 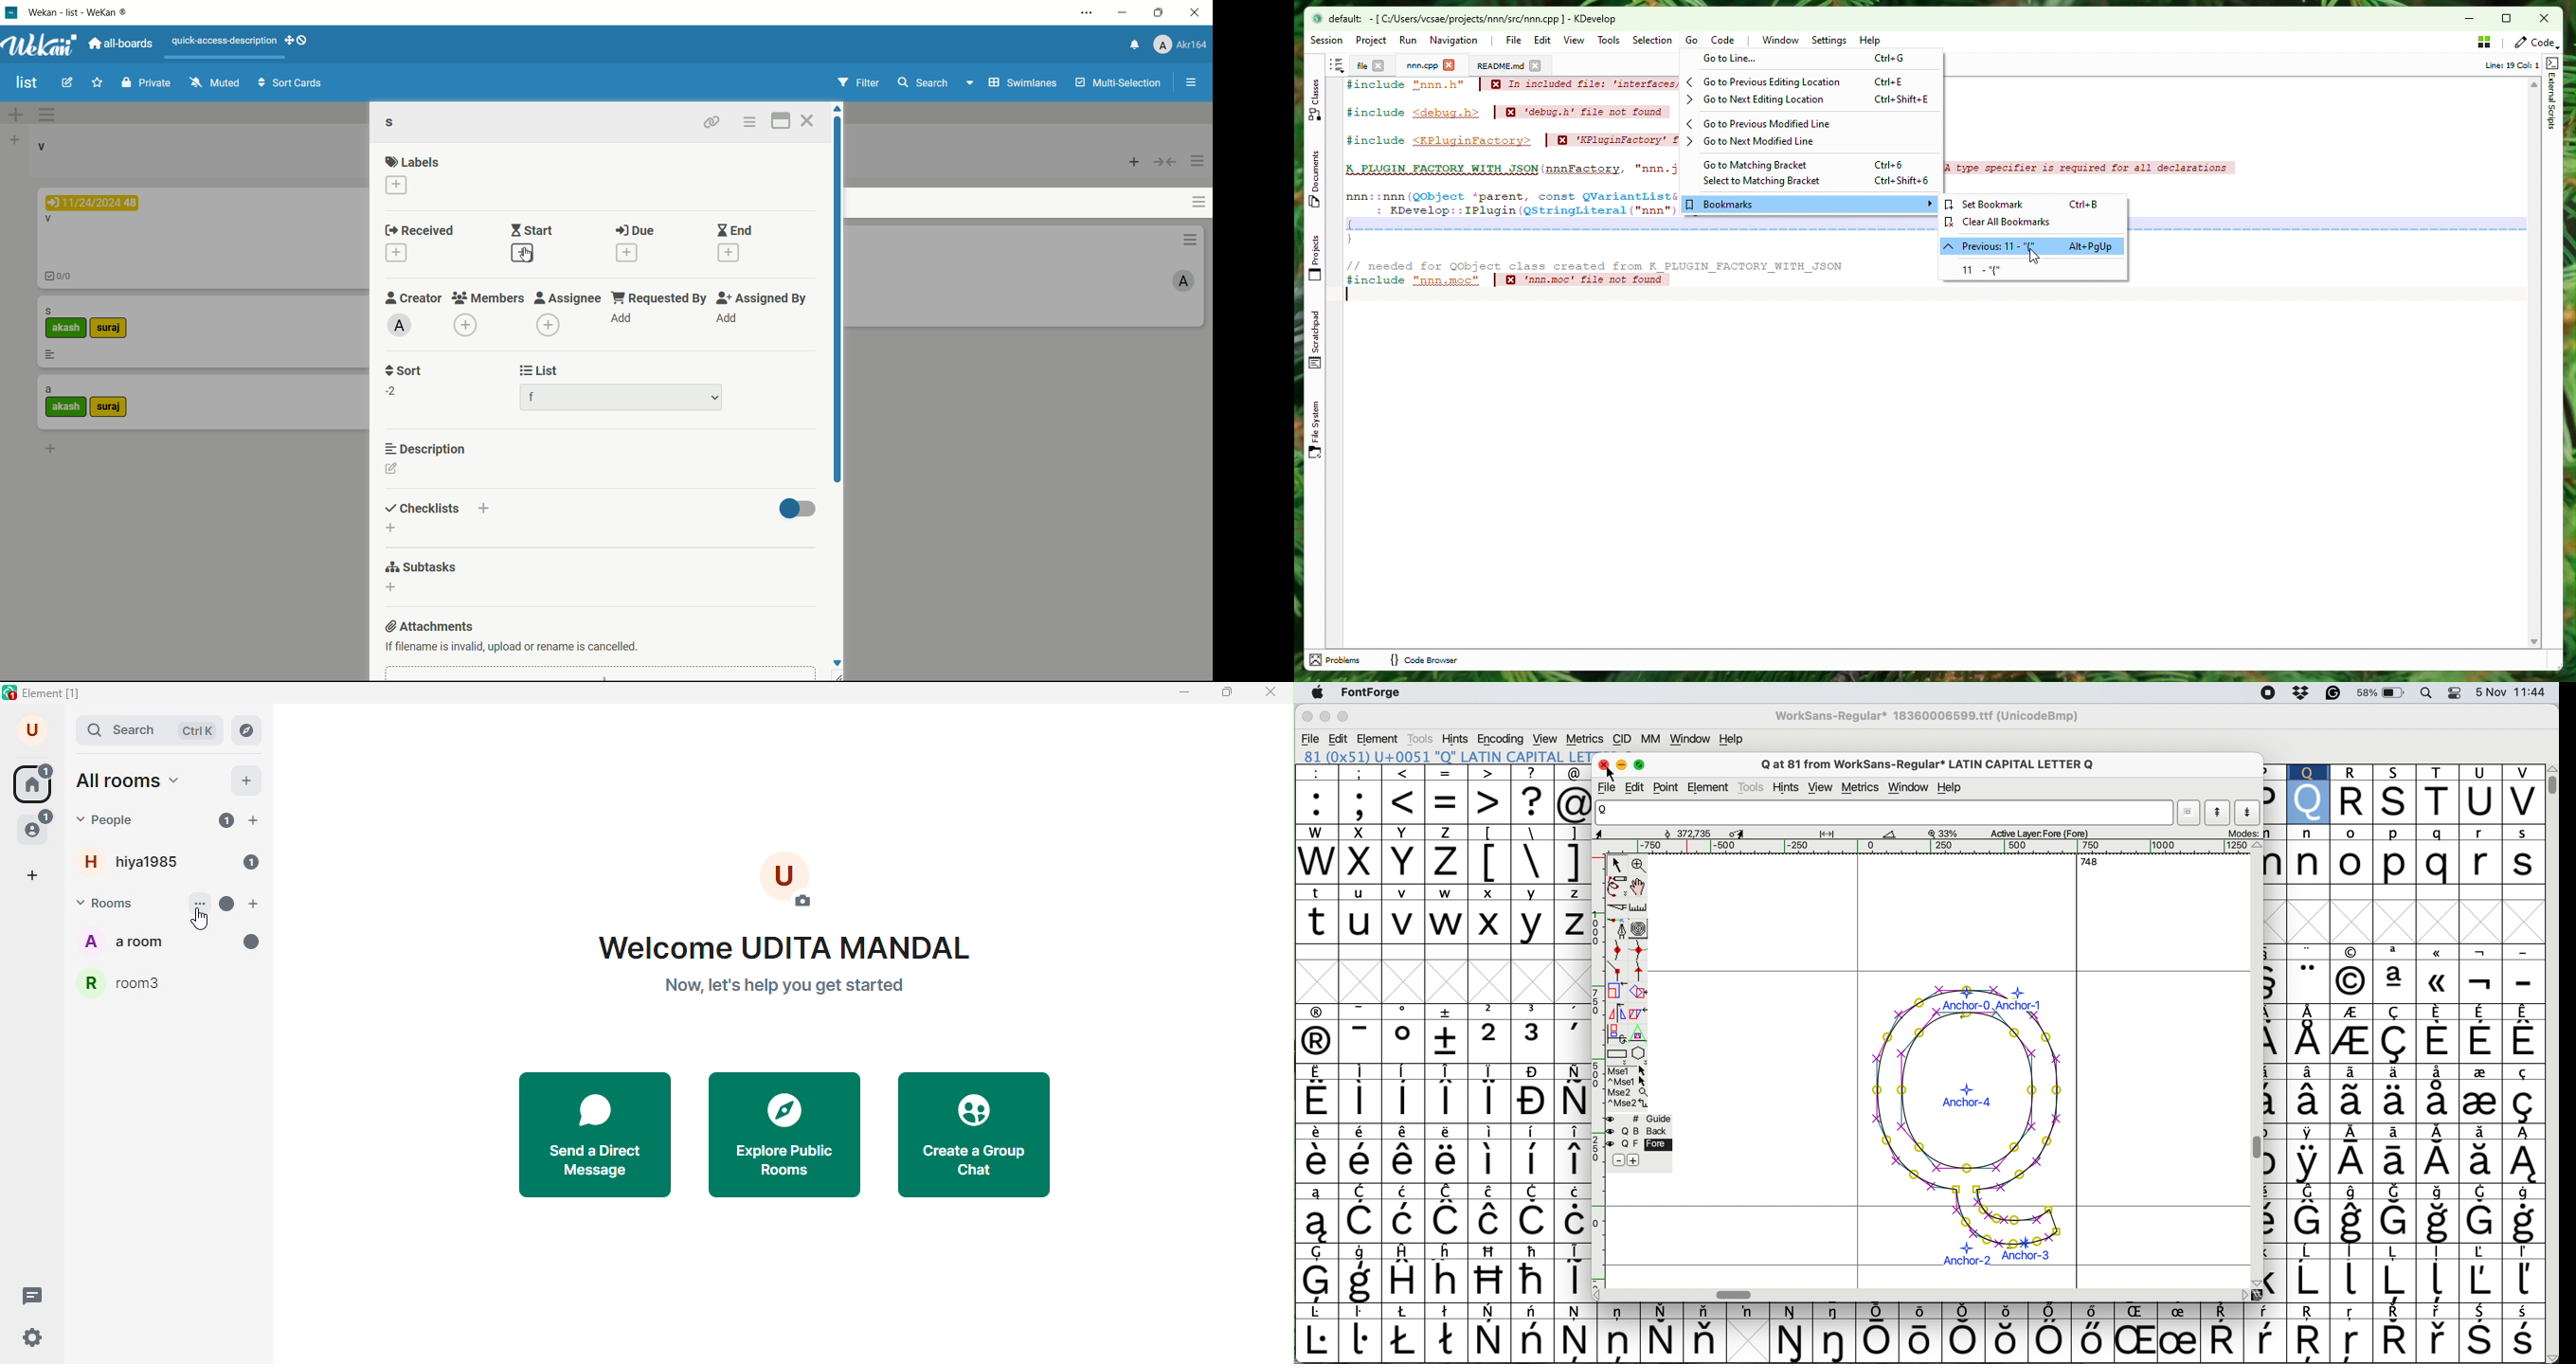 What do you see at coordinates (623, 320) in the screenshot?
I see `add` at bounding box center [623, 320].